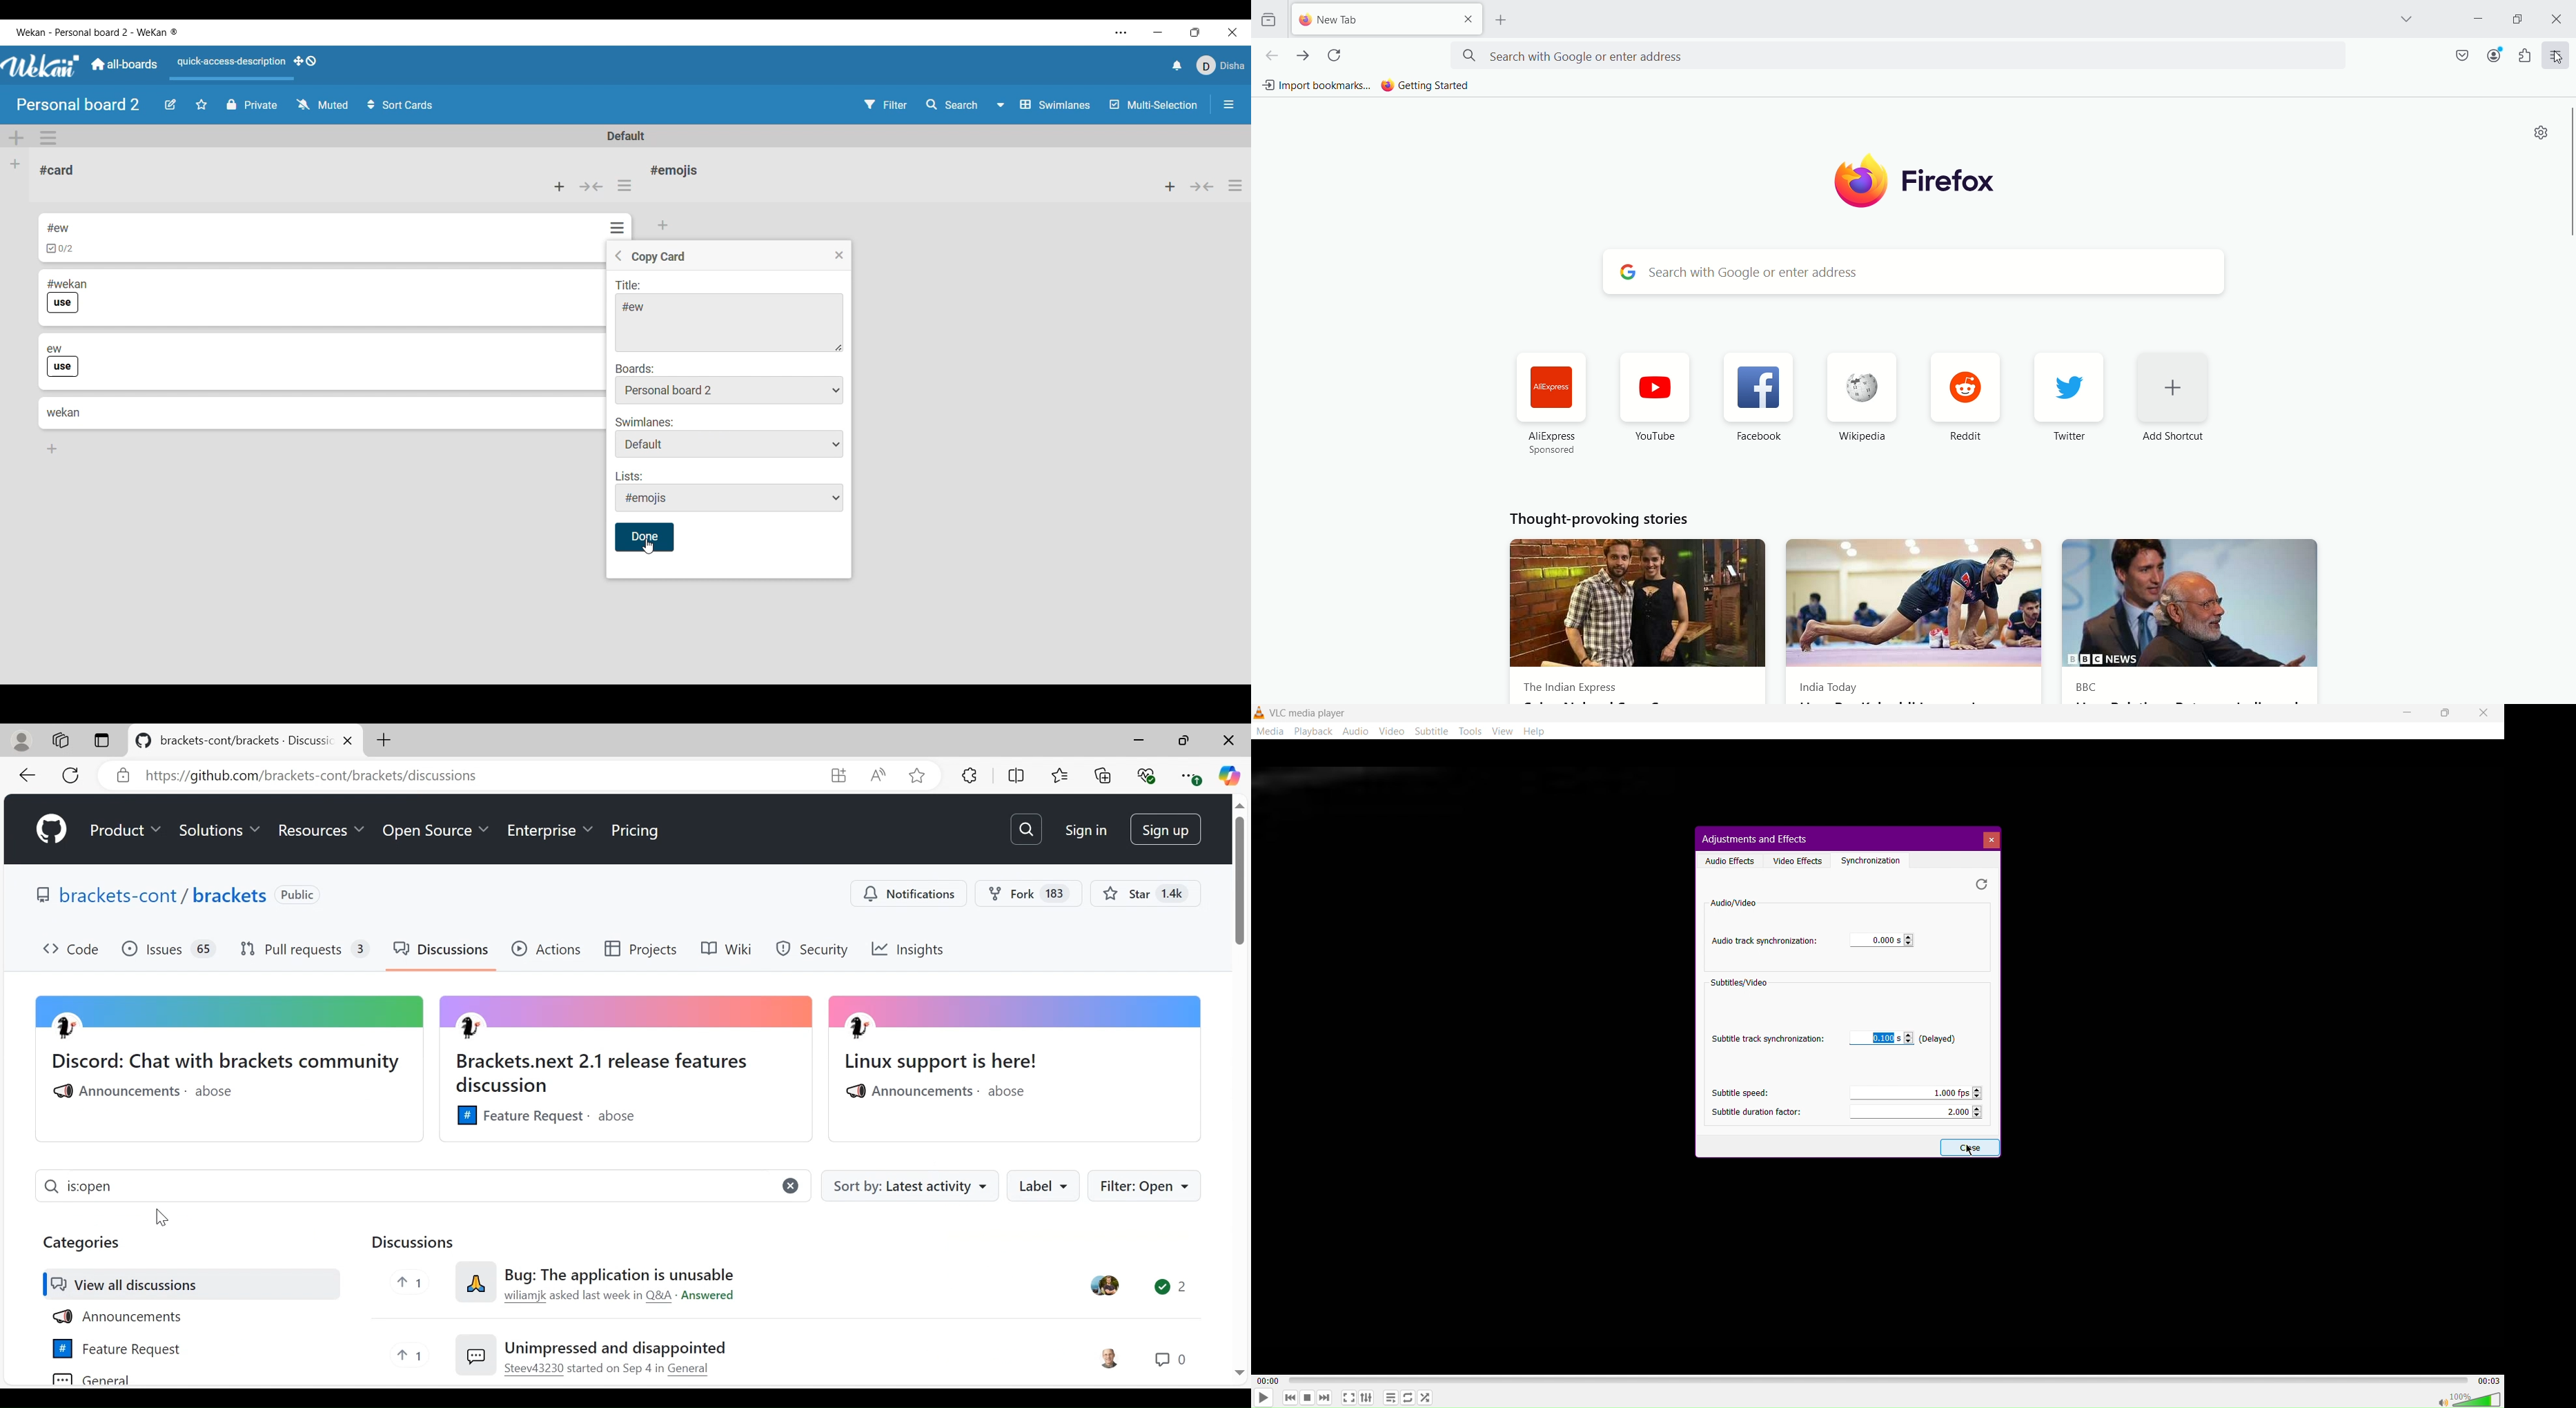 The image size is (2576, 1428). What do you see at coordinates (1468, 19) in the screenshot?
I see `close` at bounding box center [1468, 19].